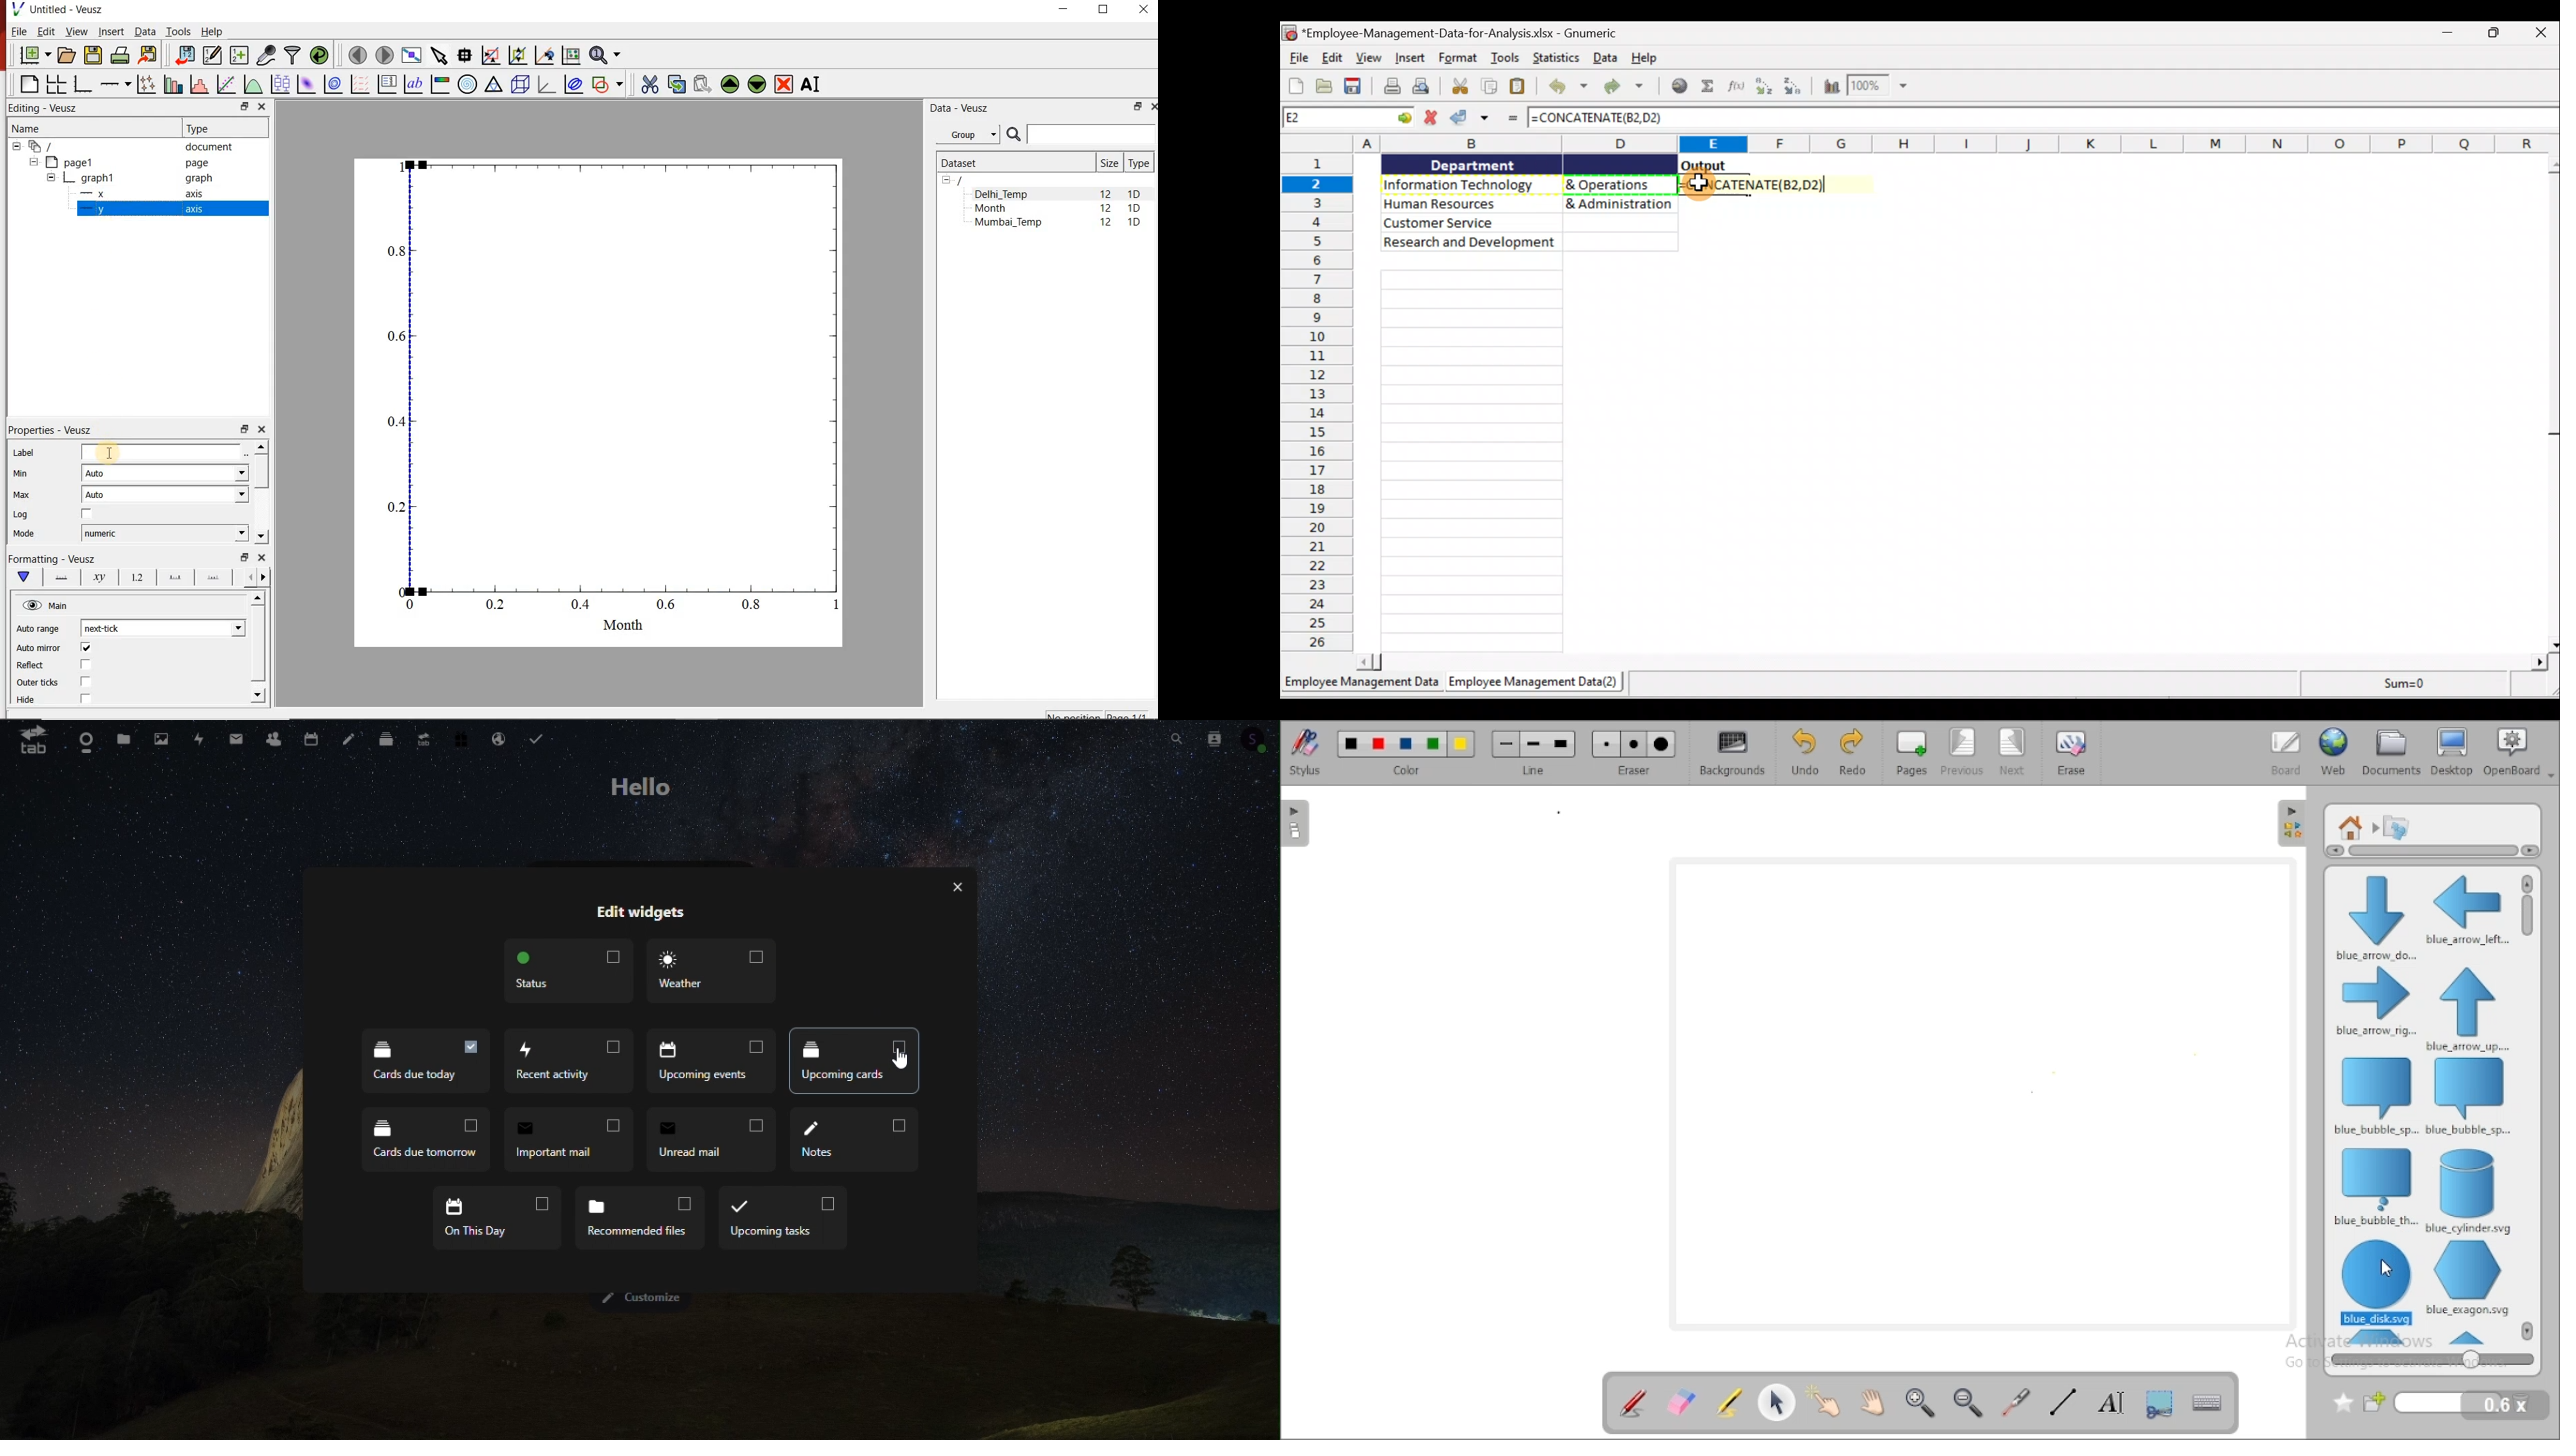  Describe the element at coordinates (1406, 752) in the screenshot. I see `color` at that location.